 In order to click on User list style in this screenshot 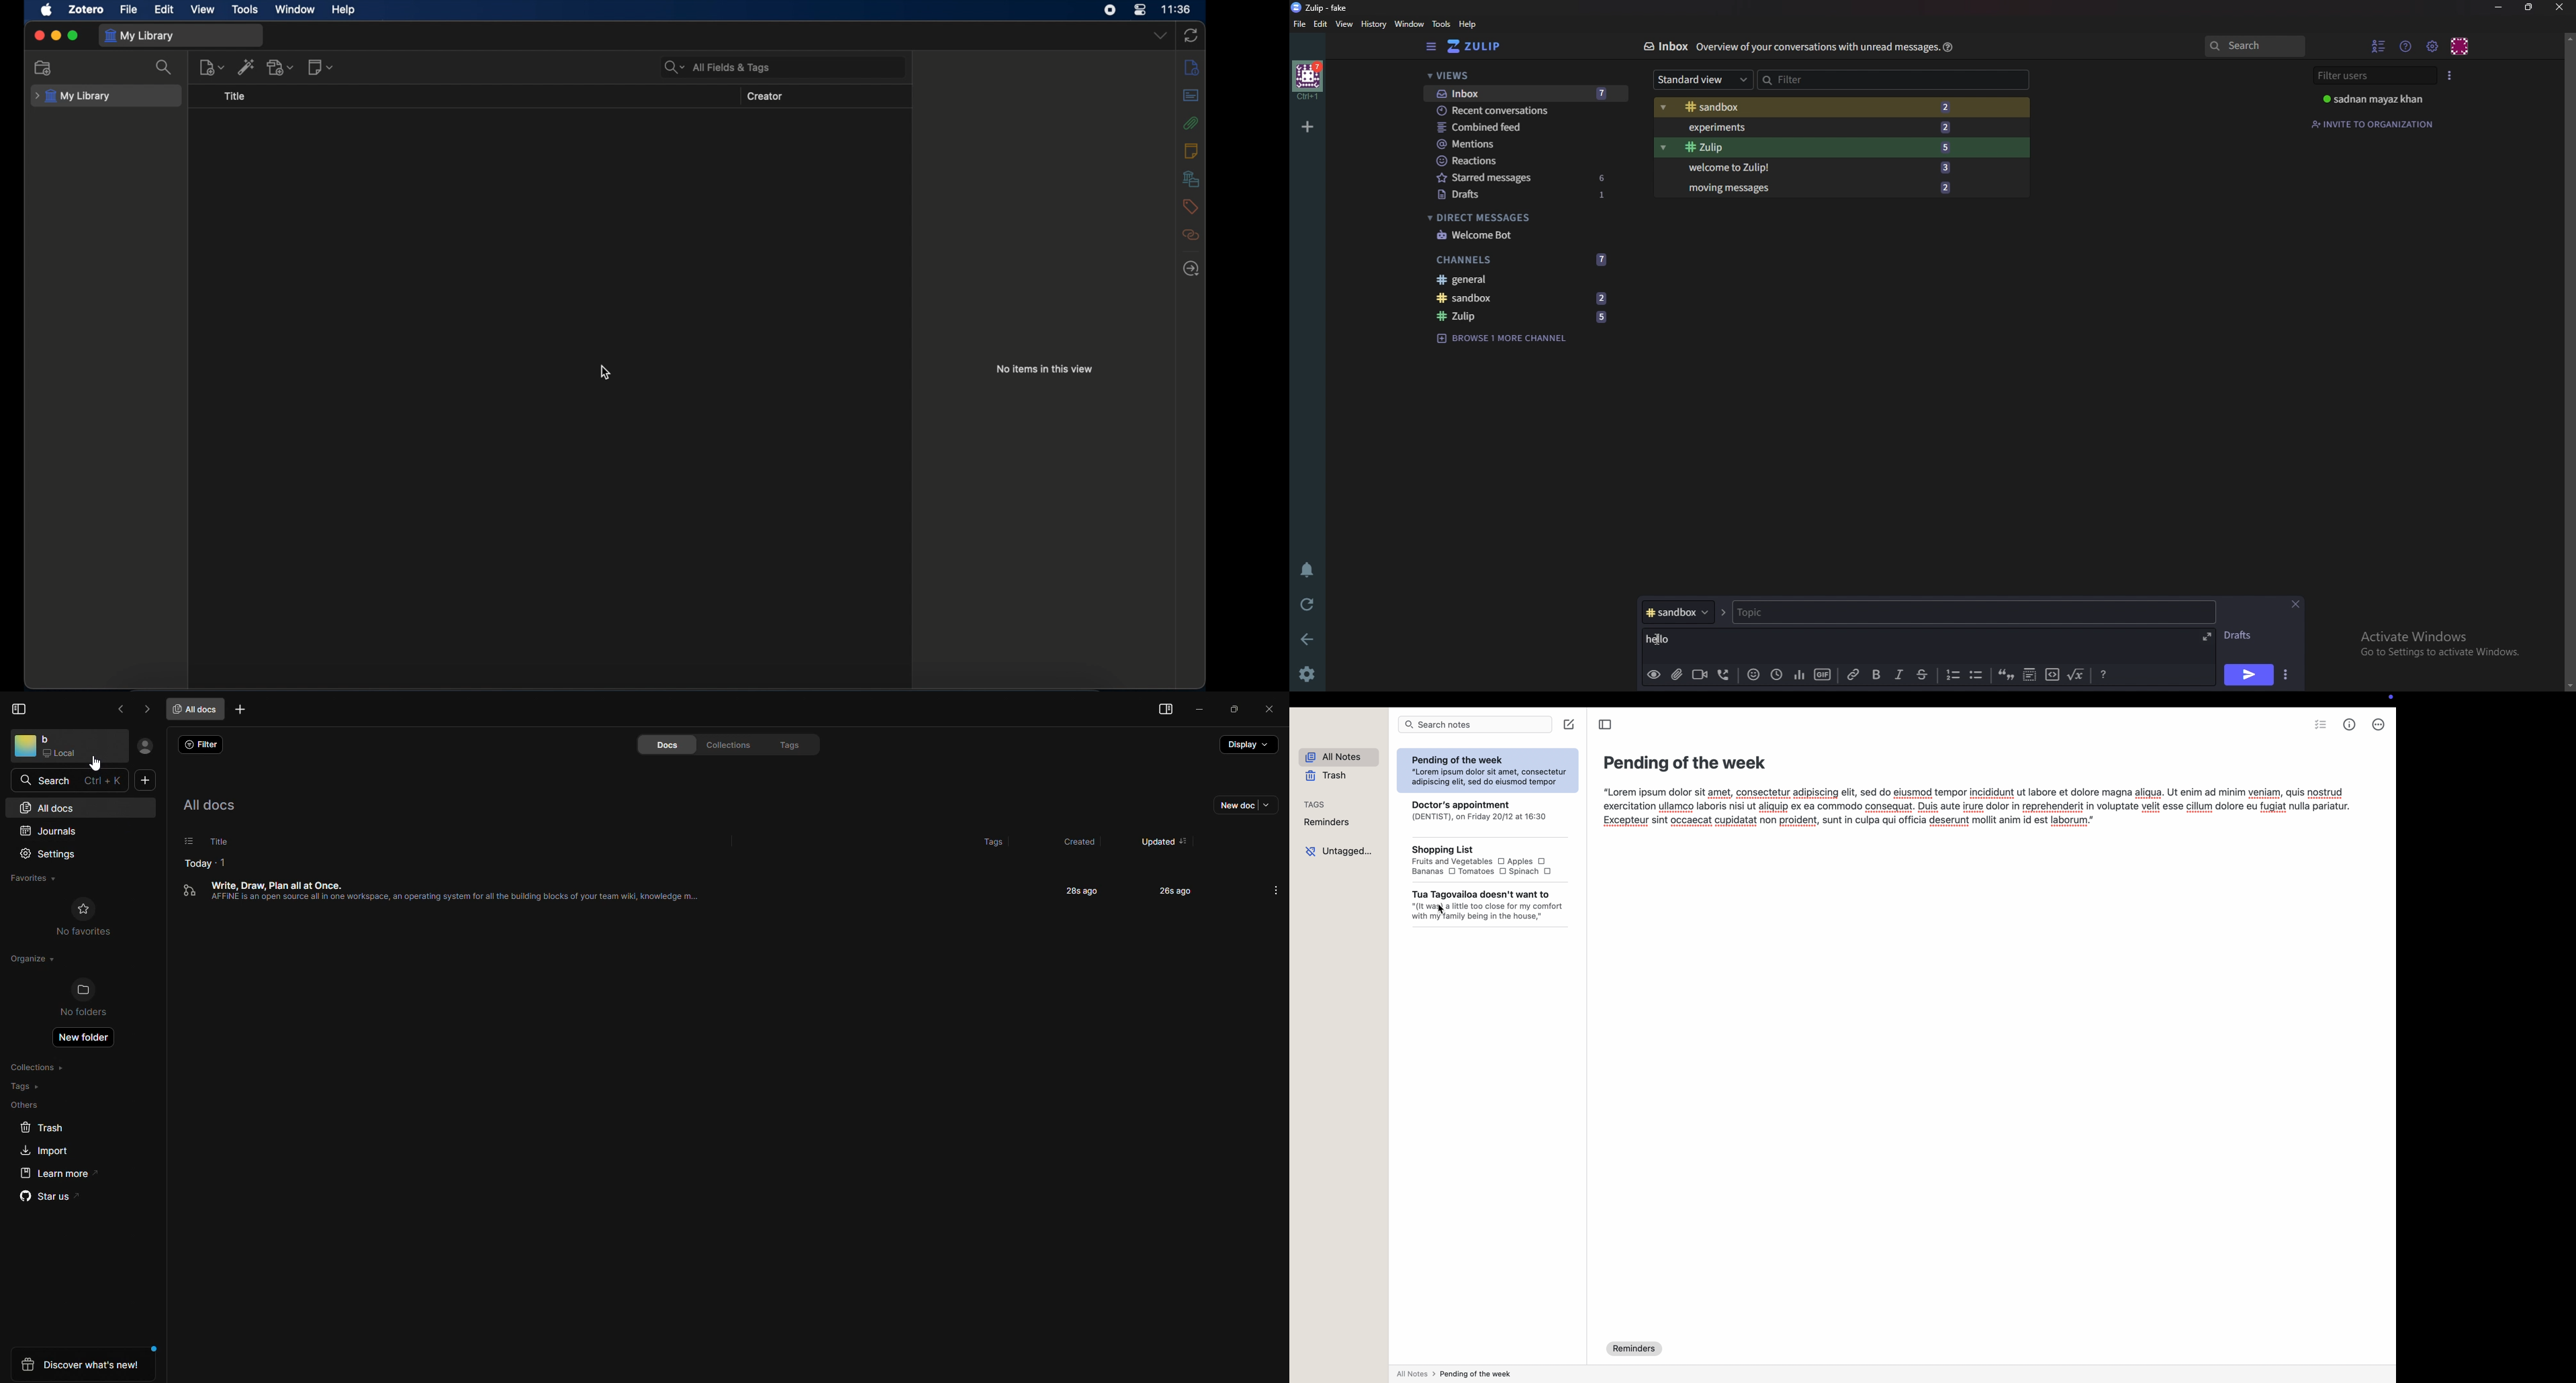, I will do `click(2450, 75)`.